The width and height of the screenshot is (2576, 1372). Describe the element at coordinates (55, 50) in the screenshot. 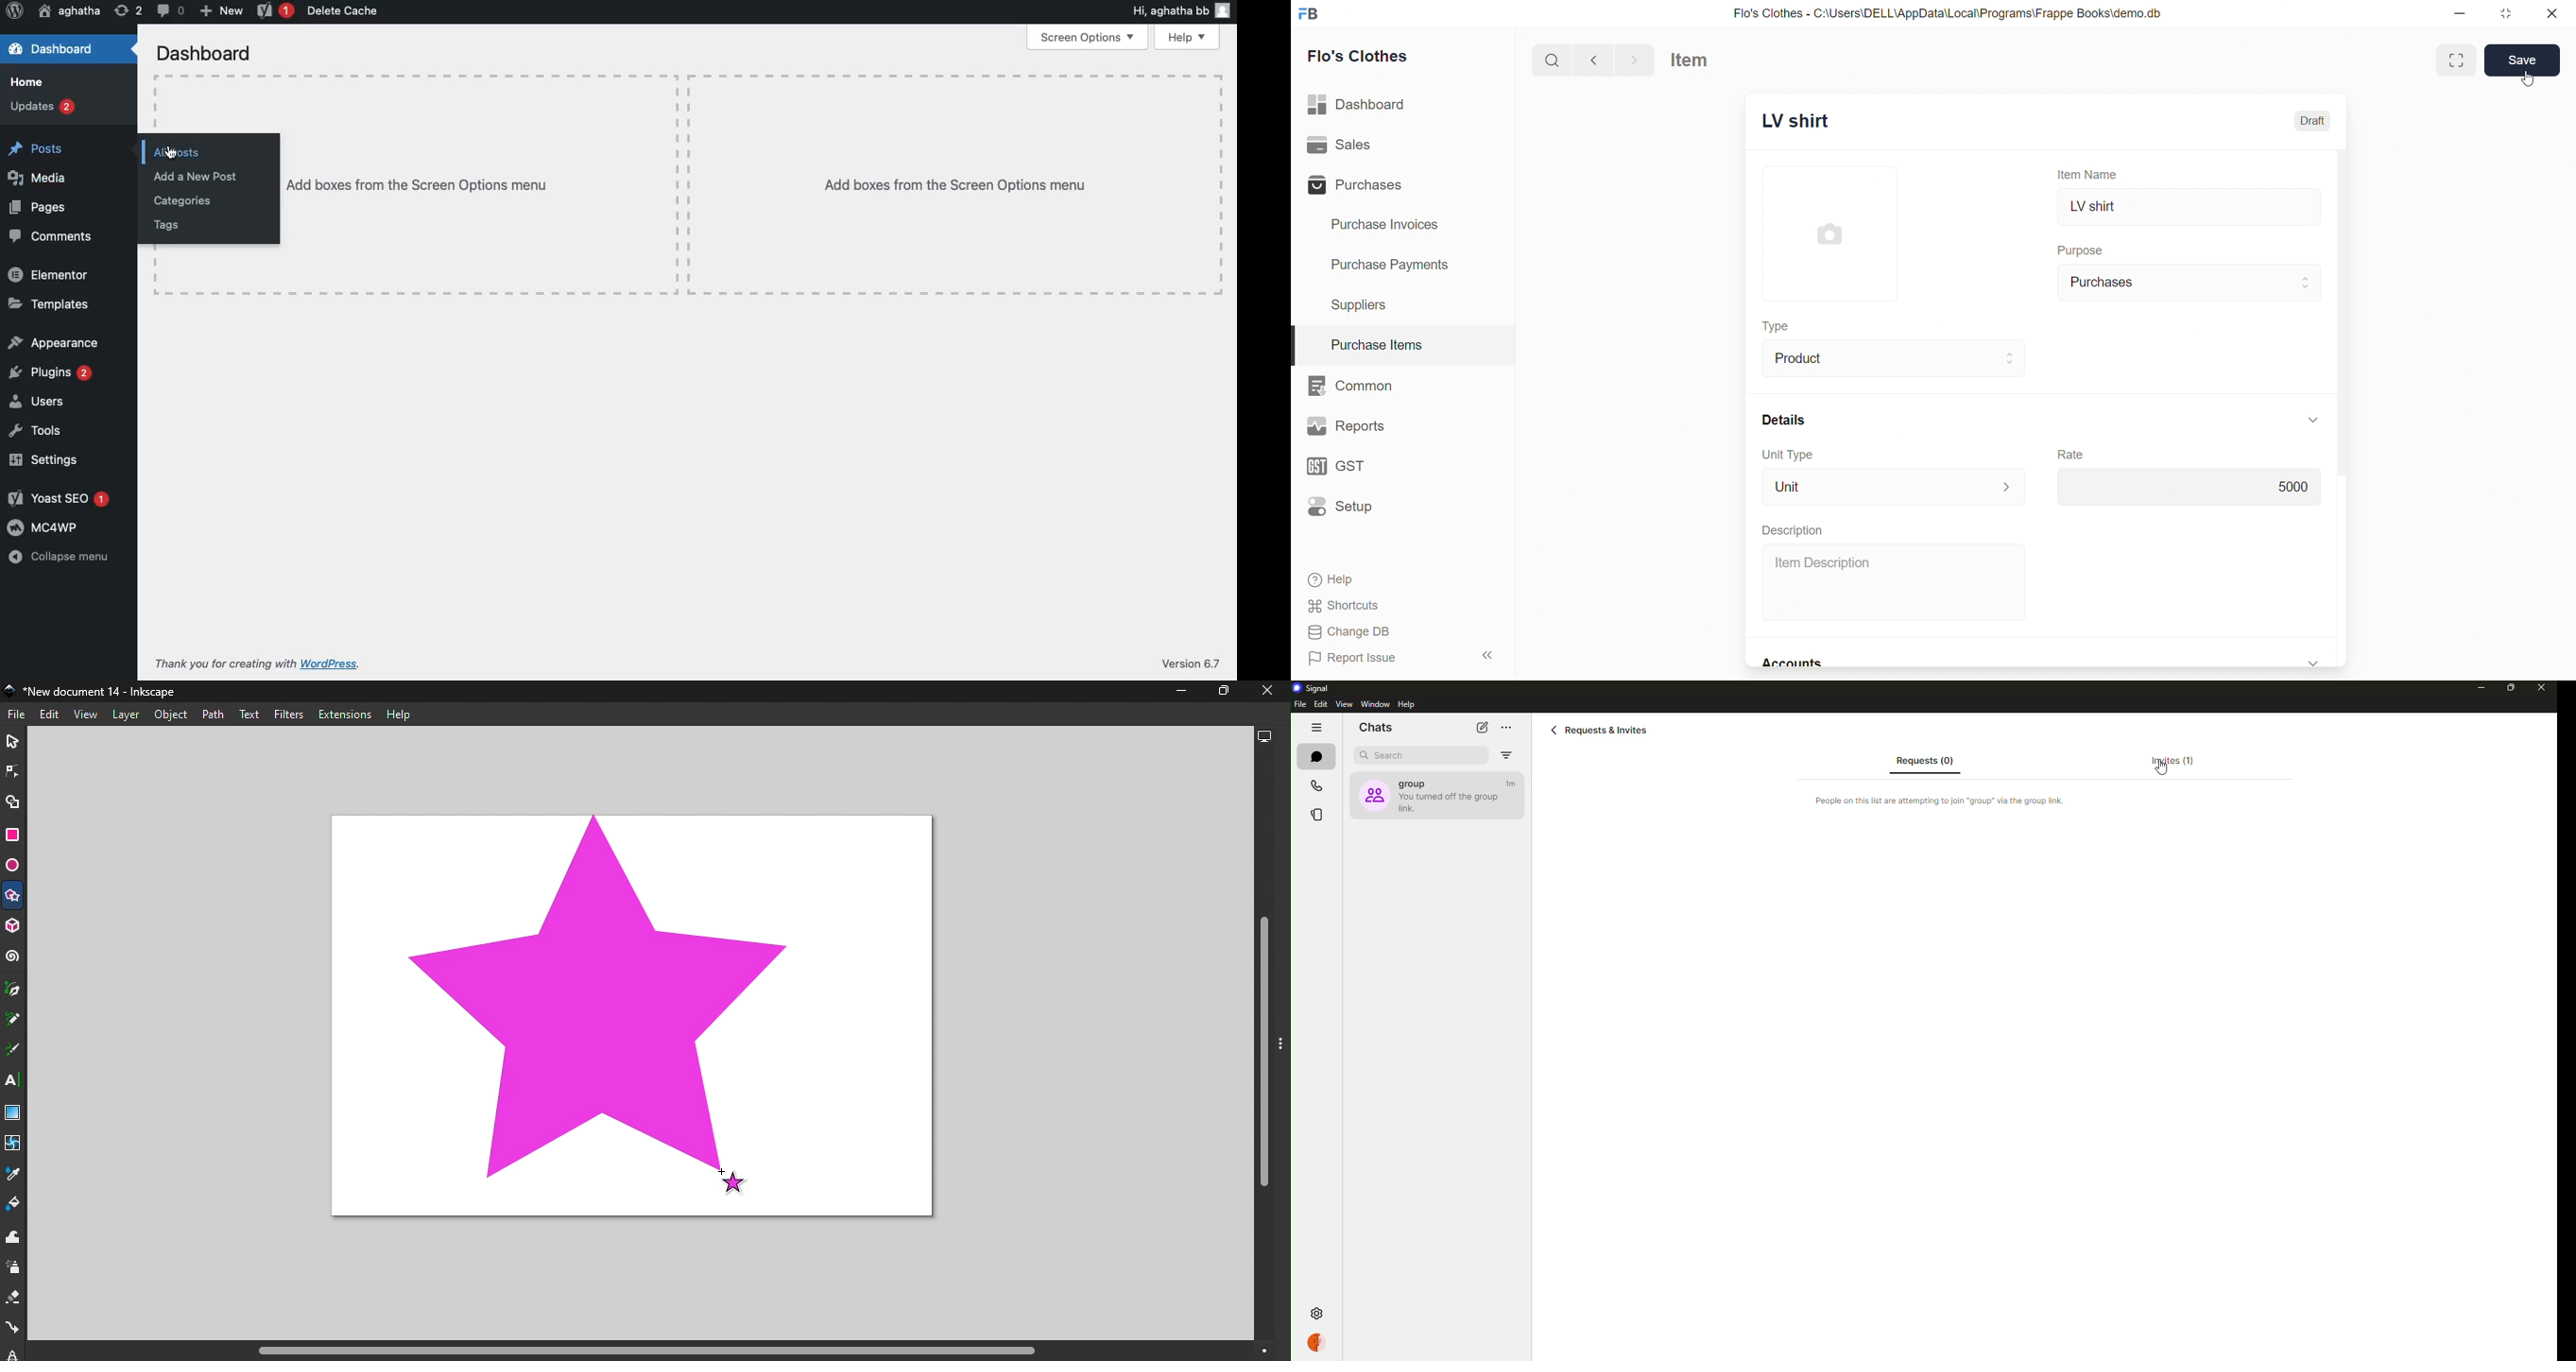

I see `Dashboard` at that location.